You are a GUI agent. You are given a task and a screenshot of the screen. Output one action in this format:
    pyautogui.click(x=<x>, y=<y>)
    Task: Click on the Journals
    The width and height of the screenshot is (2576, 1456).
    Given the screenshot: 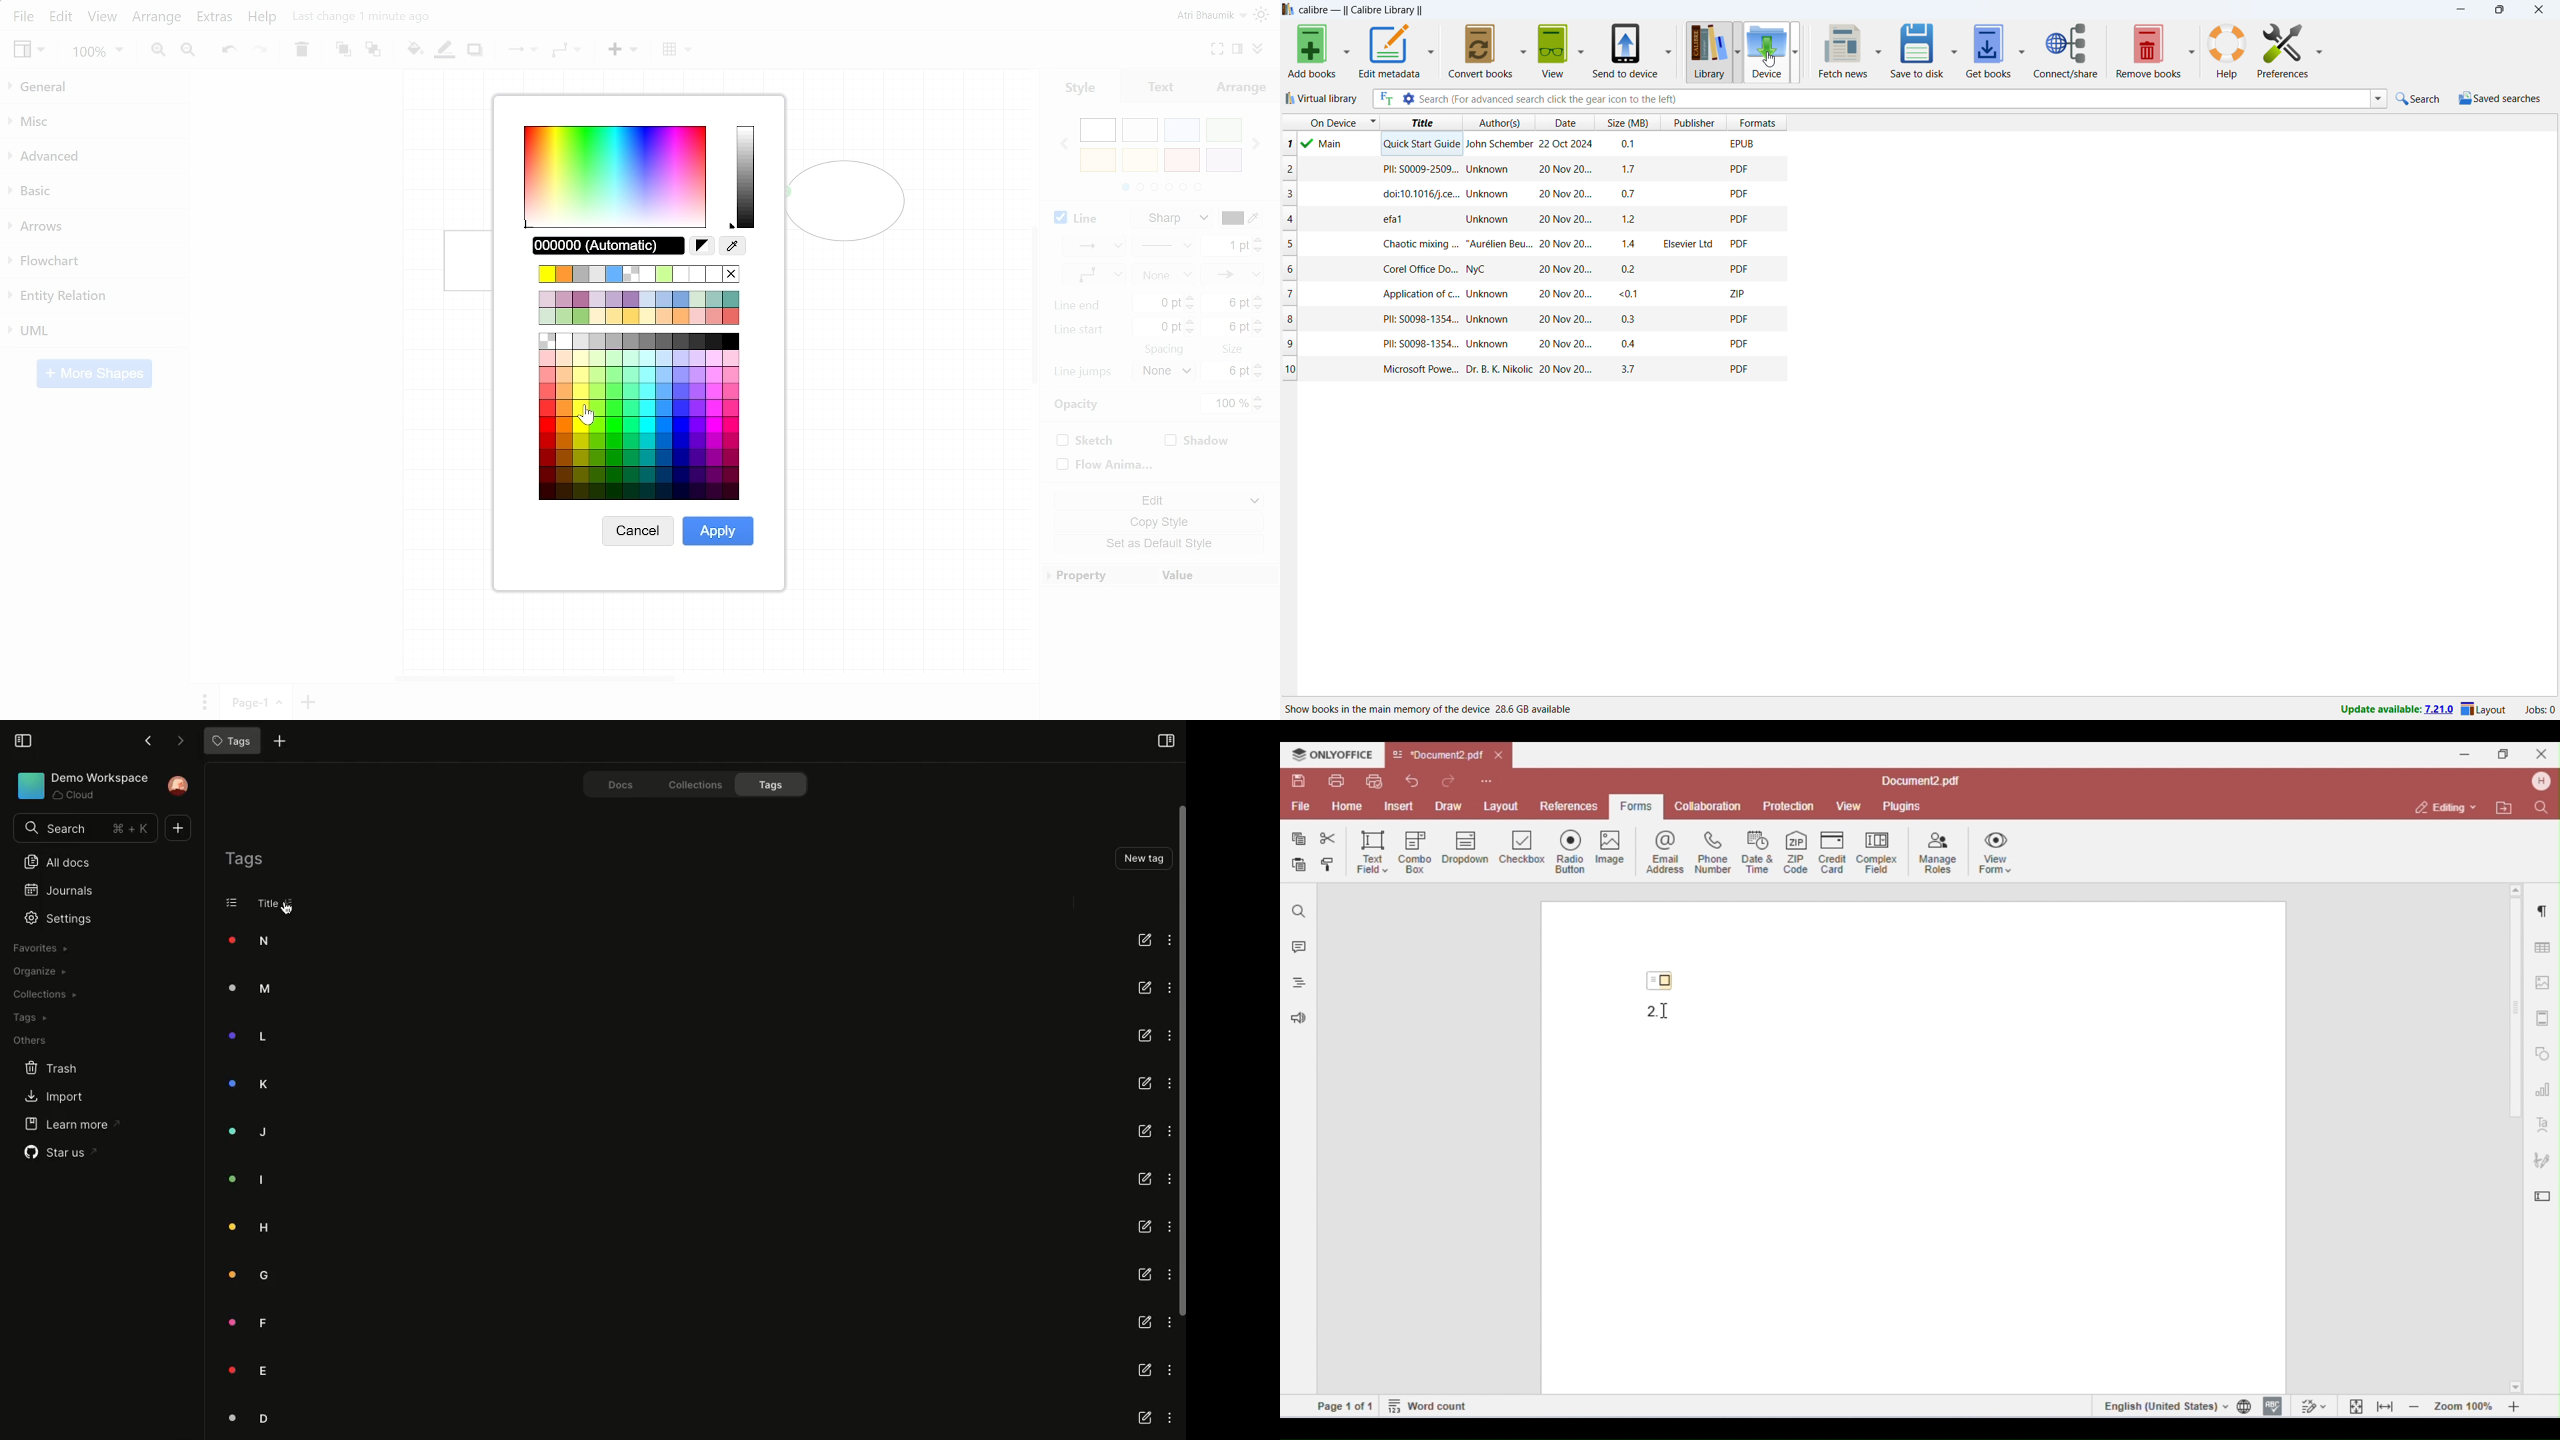 What is the action you would take?
    pyautogui.click(x=52, y=889)
    